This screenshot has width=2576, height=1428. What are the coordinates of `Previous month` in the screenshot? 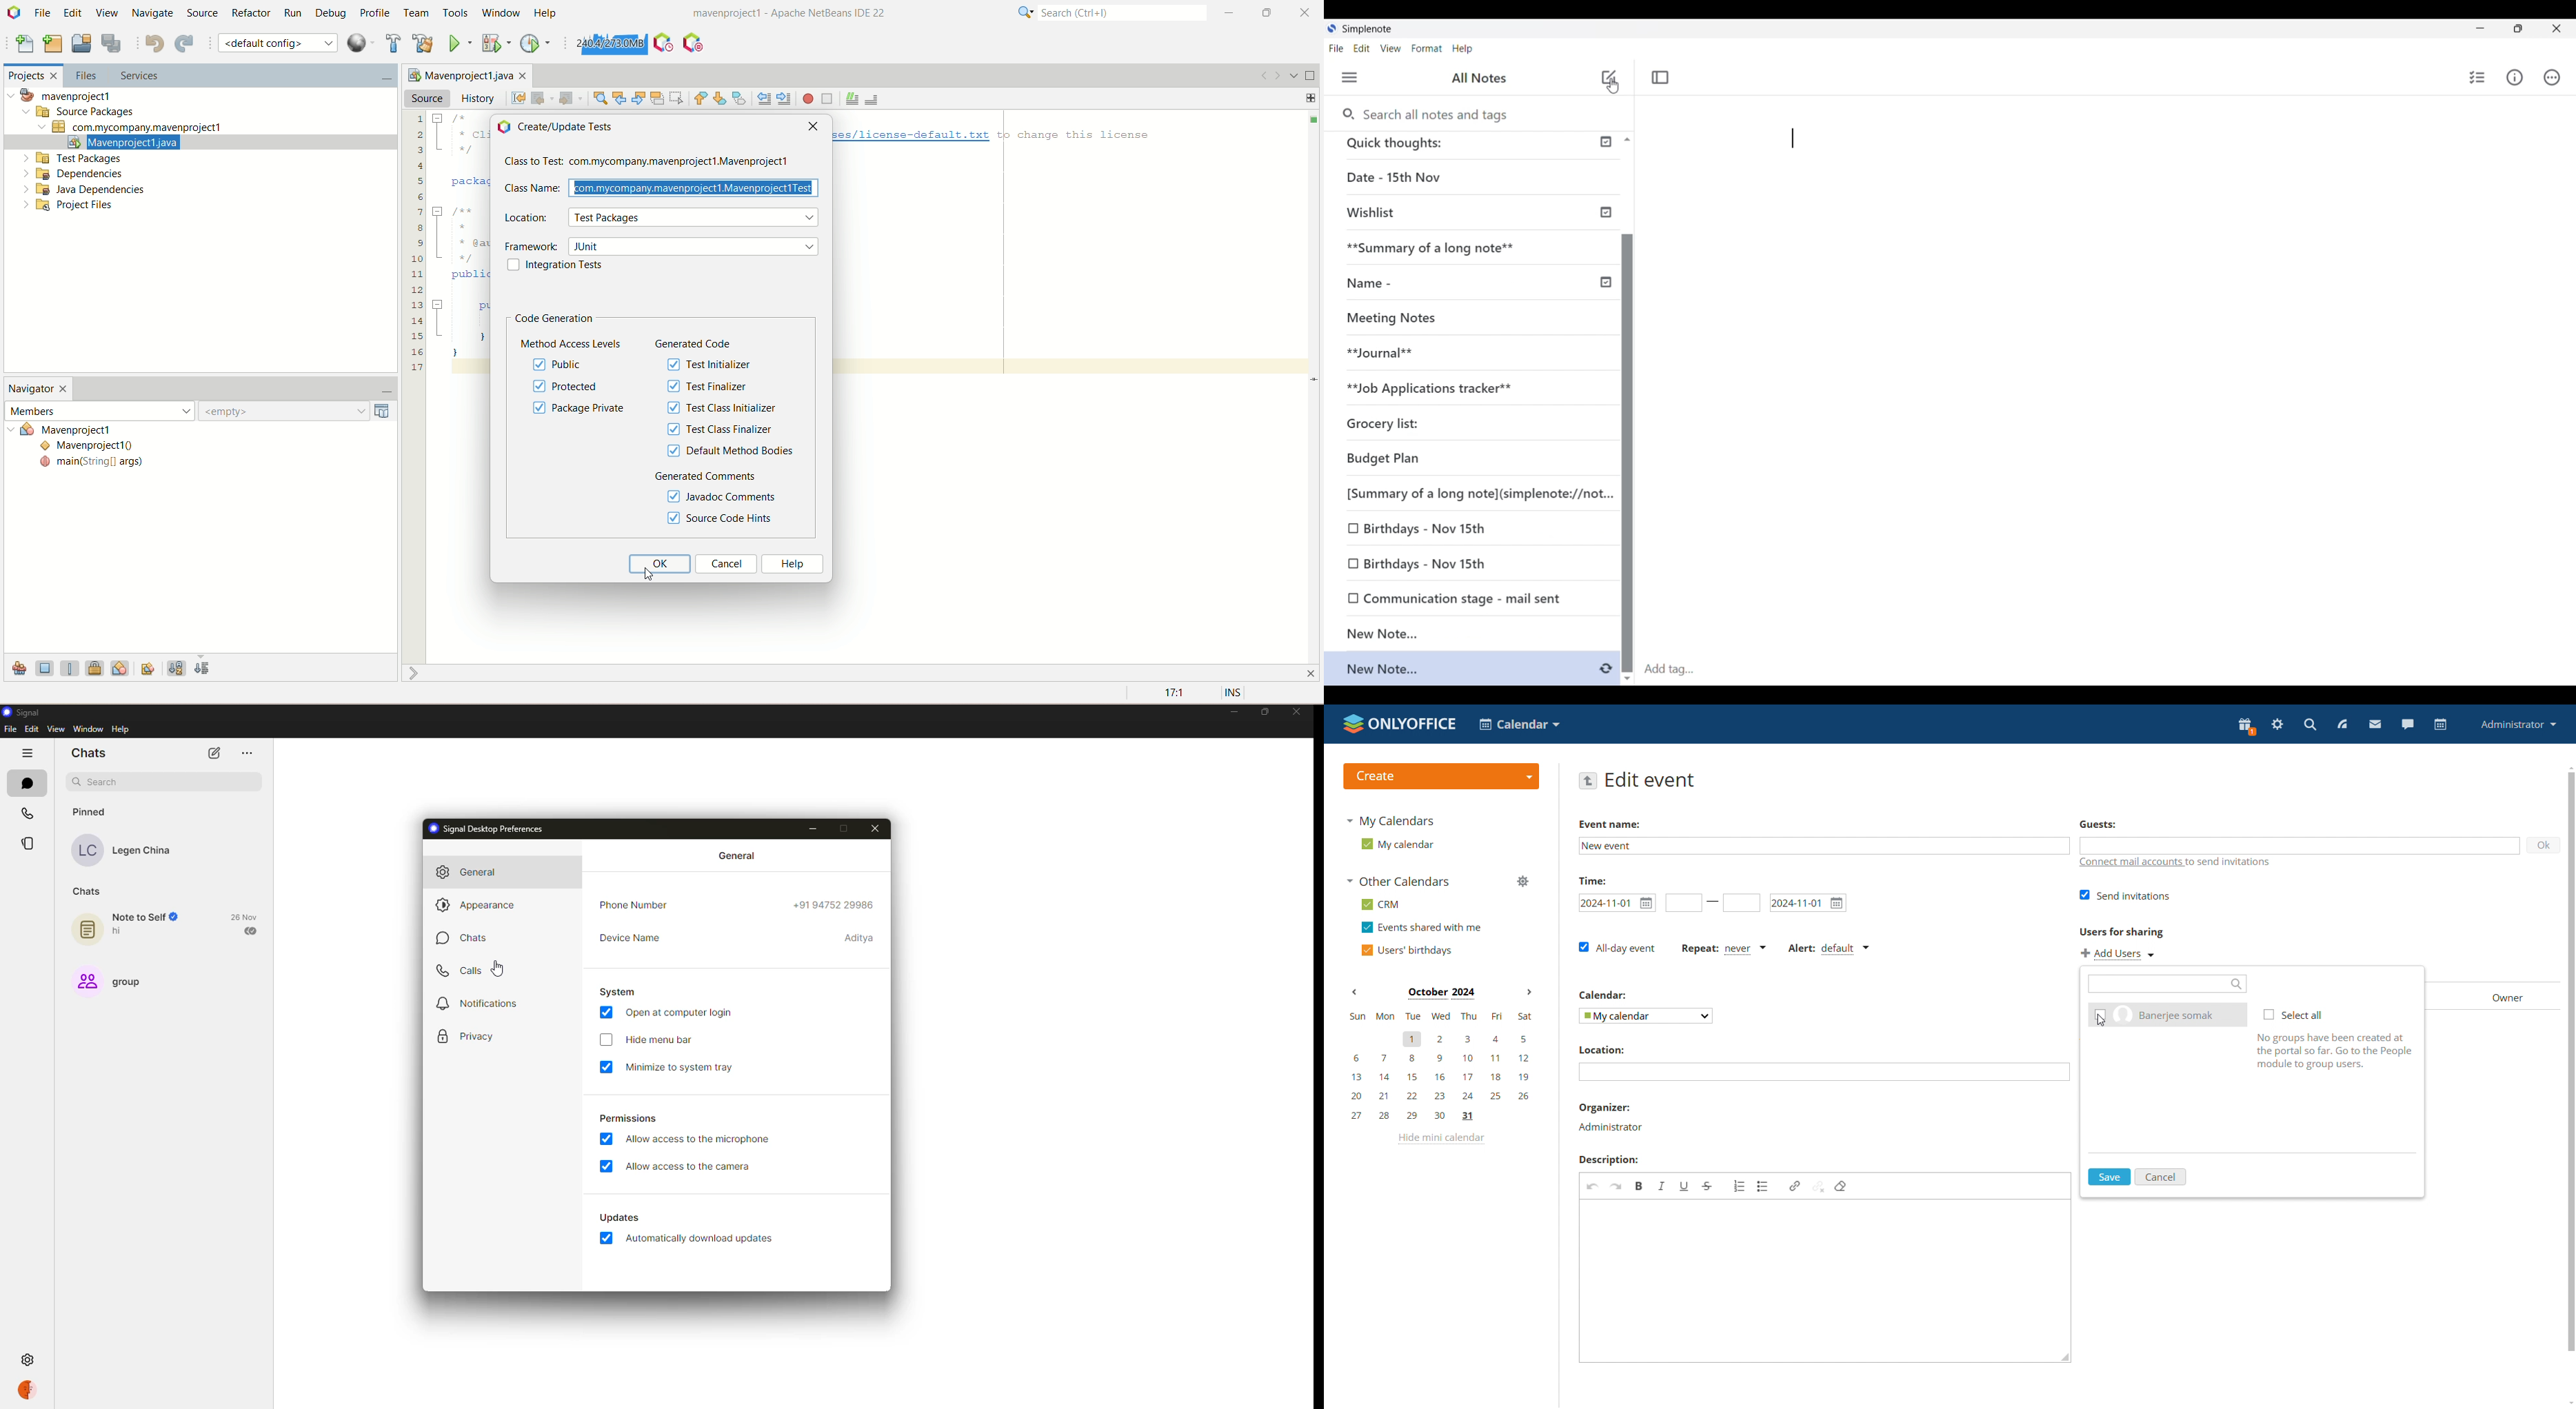 It's located at (1355, 993).